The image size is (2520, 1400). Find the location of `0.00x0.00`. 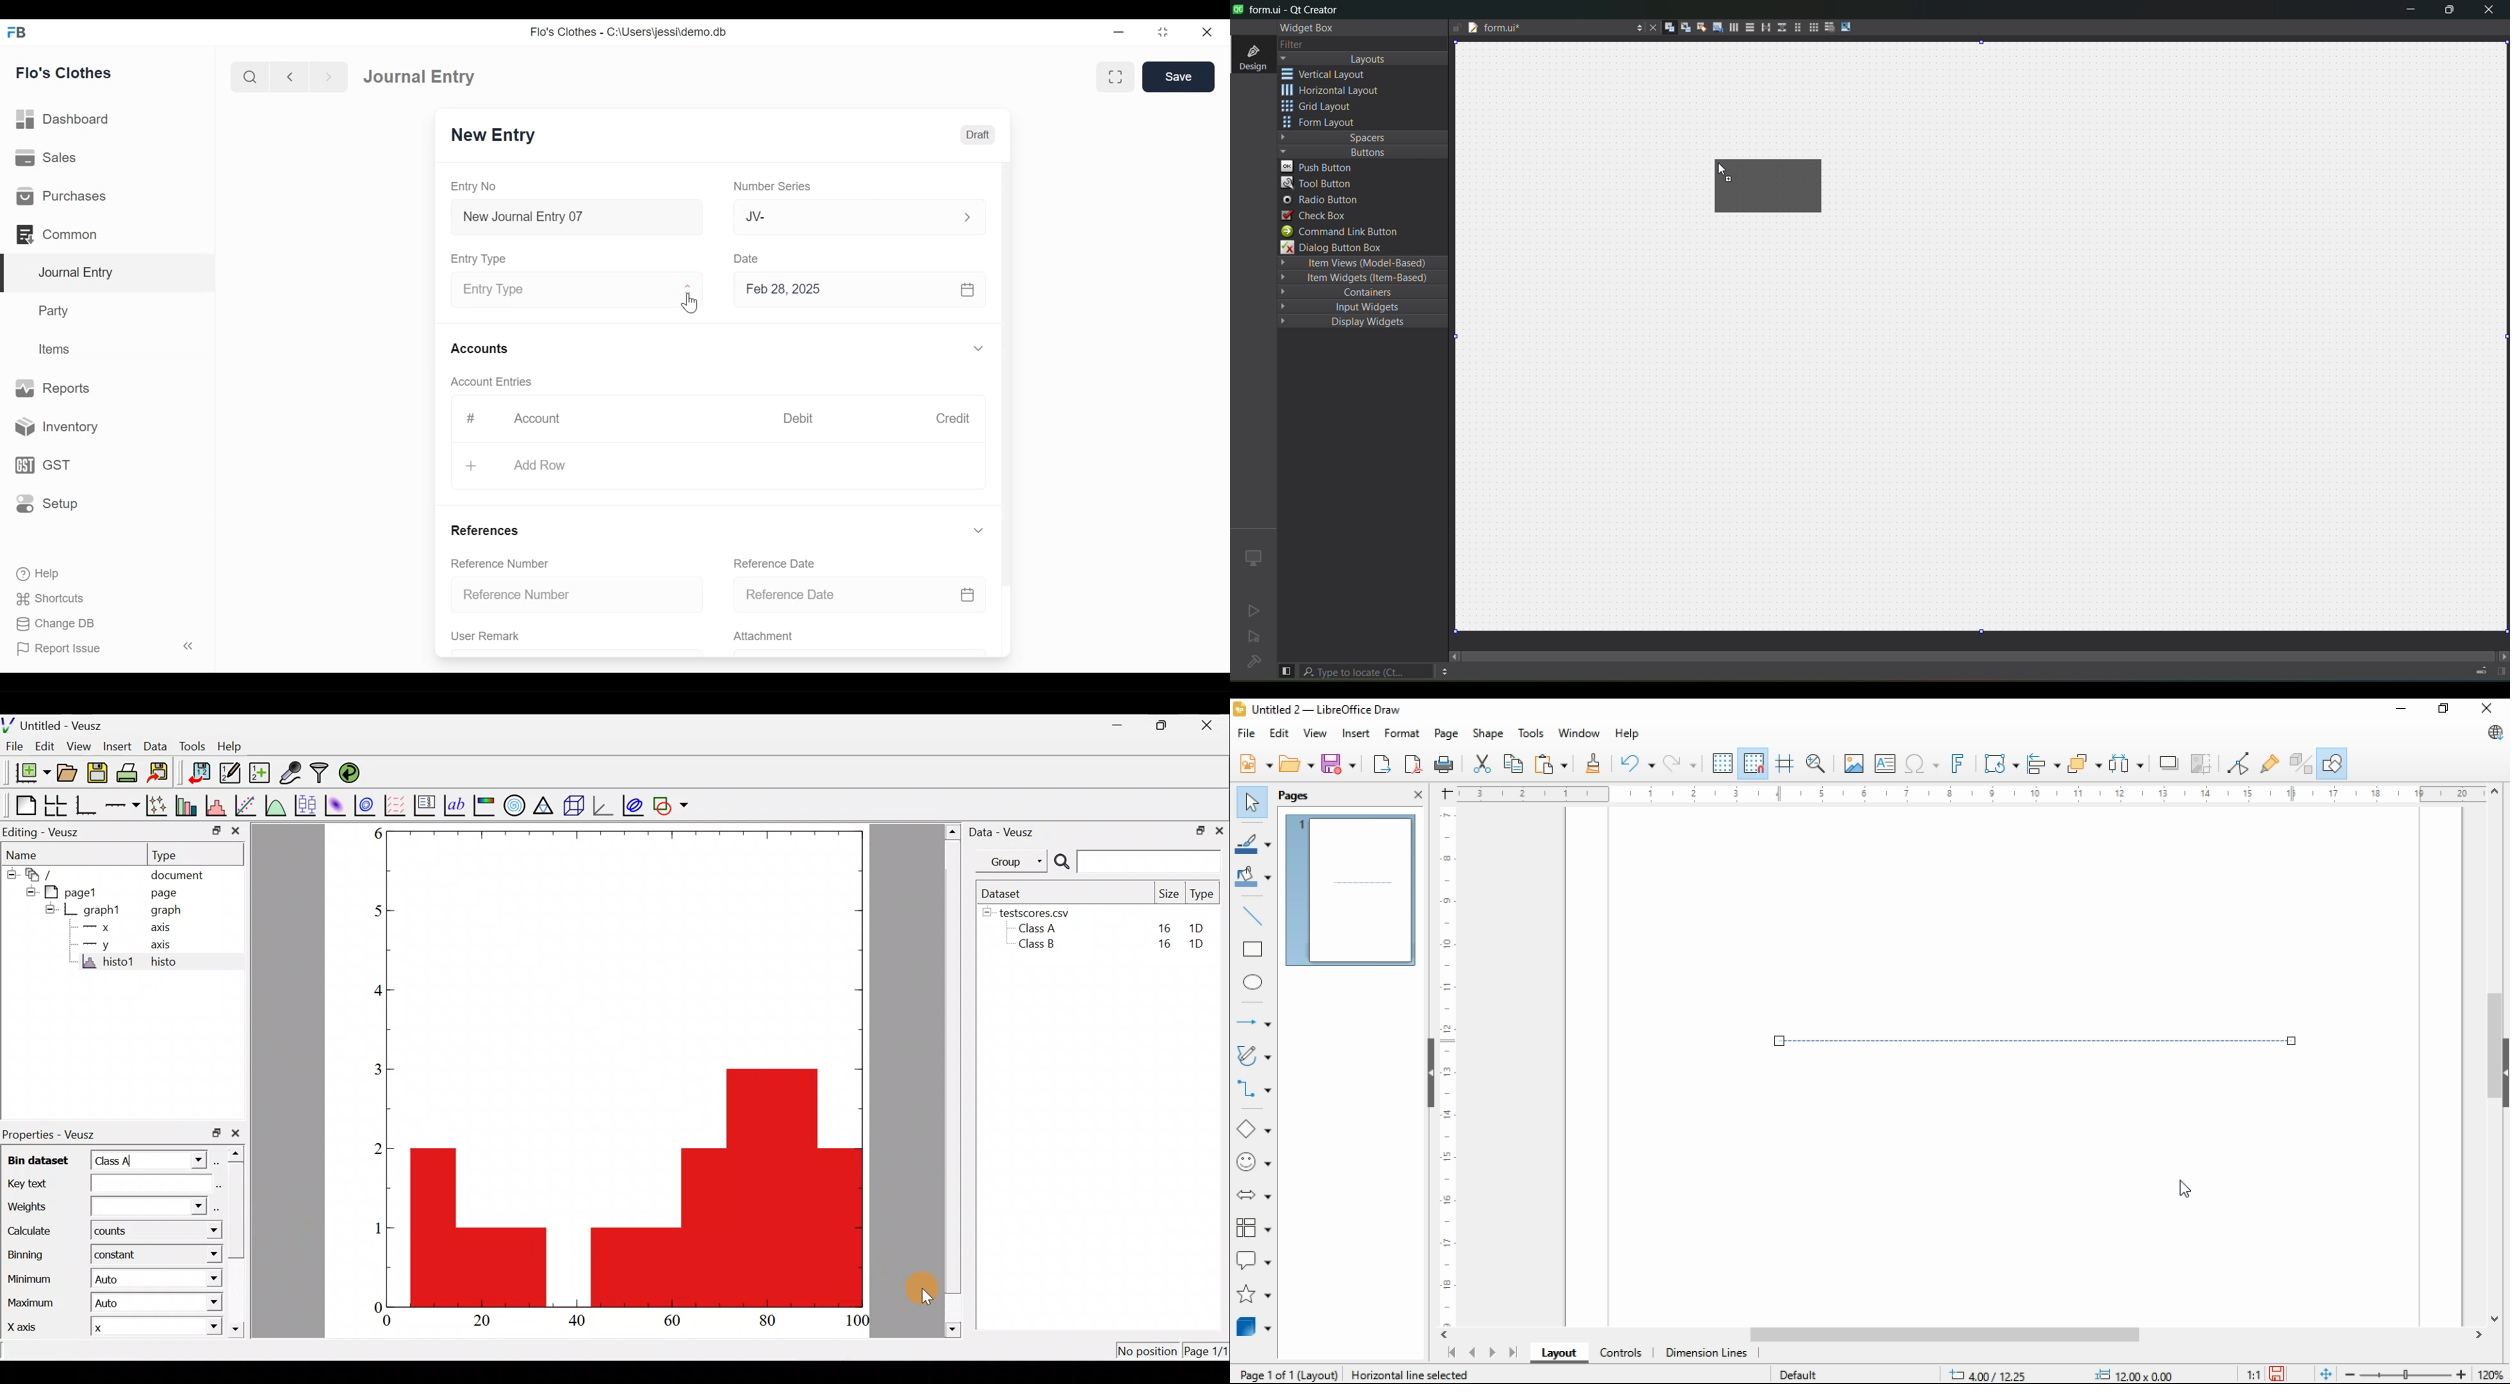

0.00x0.00 is located at coordinates (2135, 1374).